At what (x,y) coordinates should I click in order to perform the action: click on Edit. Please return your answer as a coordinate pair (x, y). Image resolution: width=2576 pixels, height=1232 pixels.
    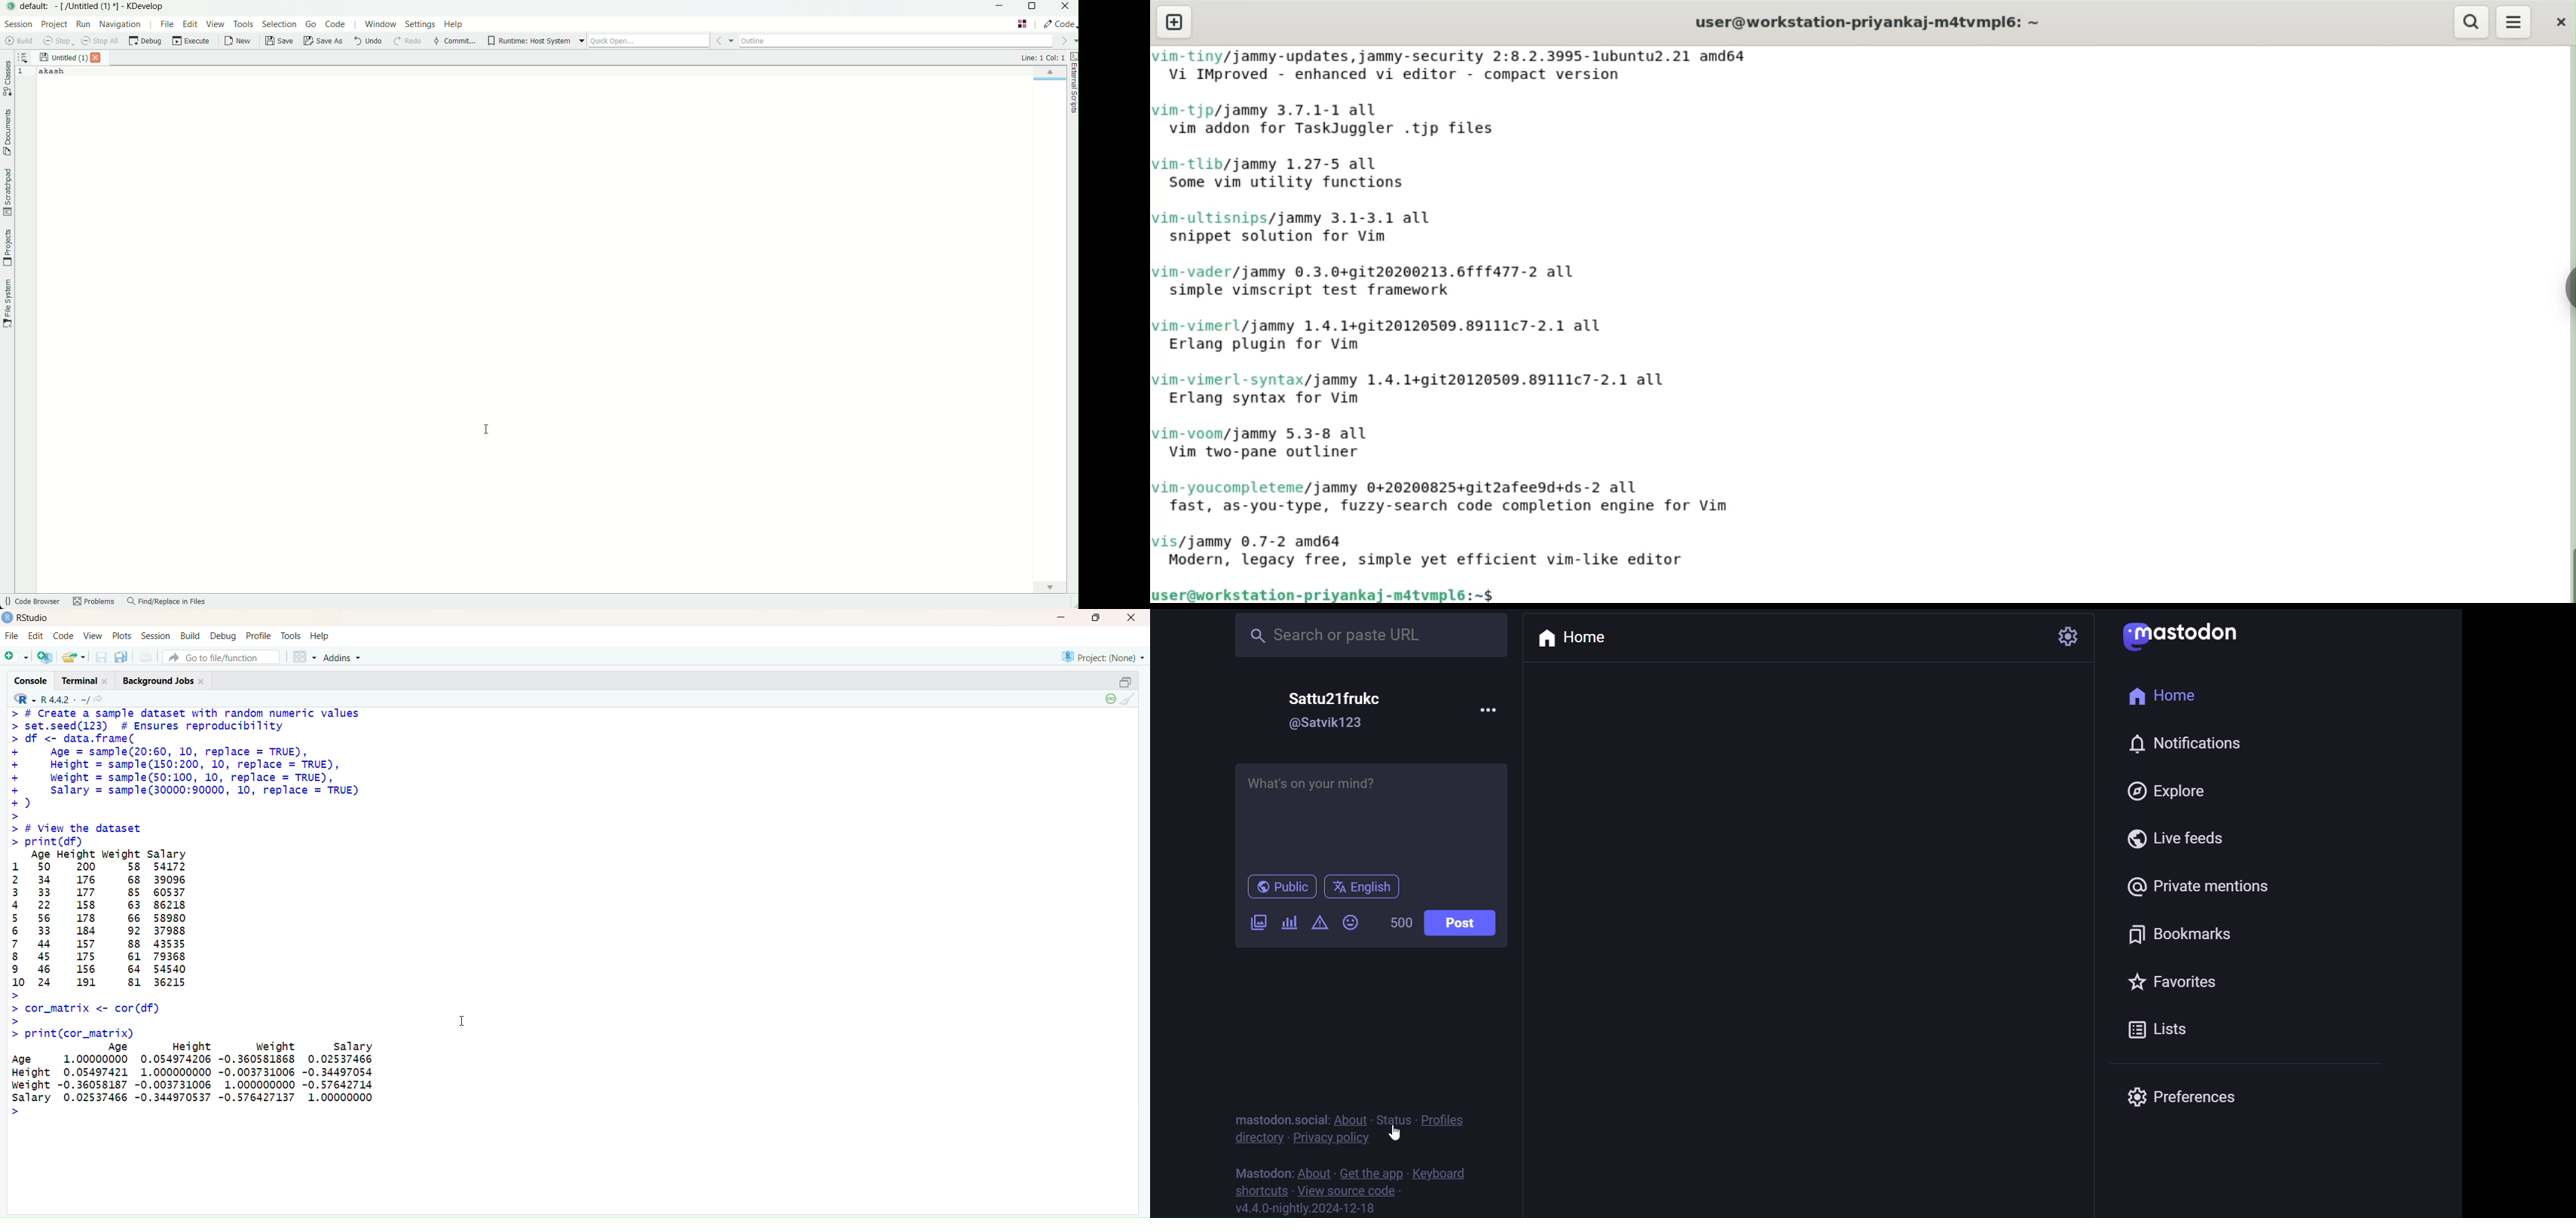
    Looking at the image, I should click on (37, 637).